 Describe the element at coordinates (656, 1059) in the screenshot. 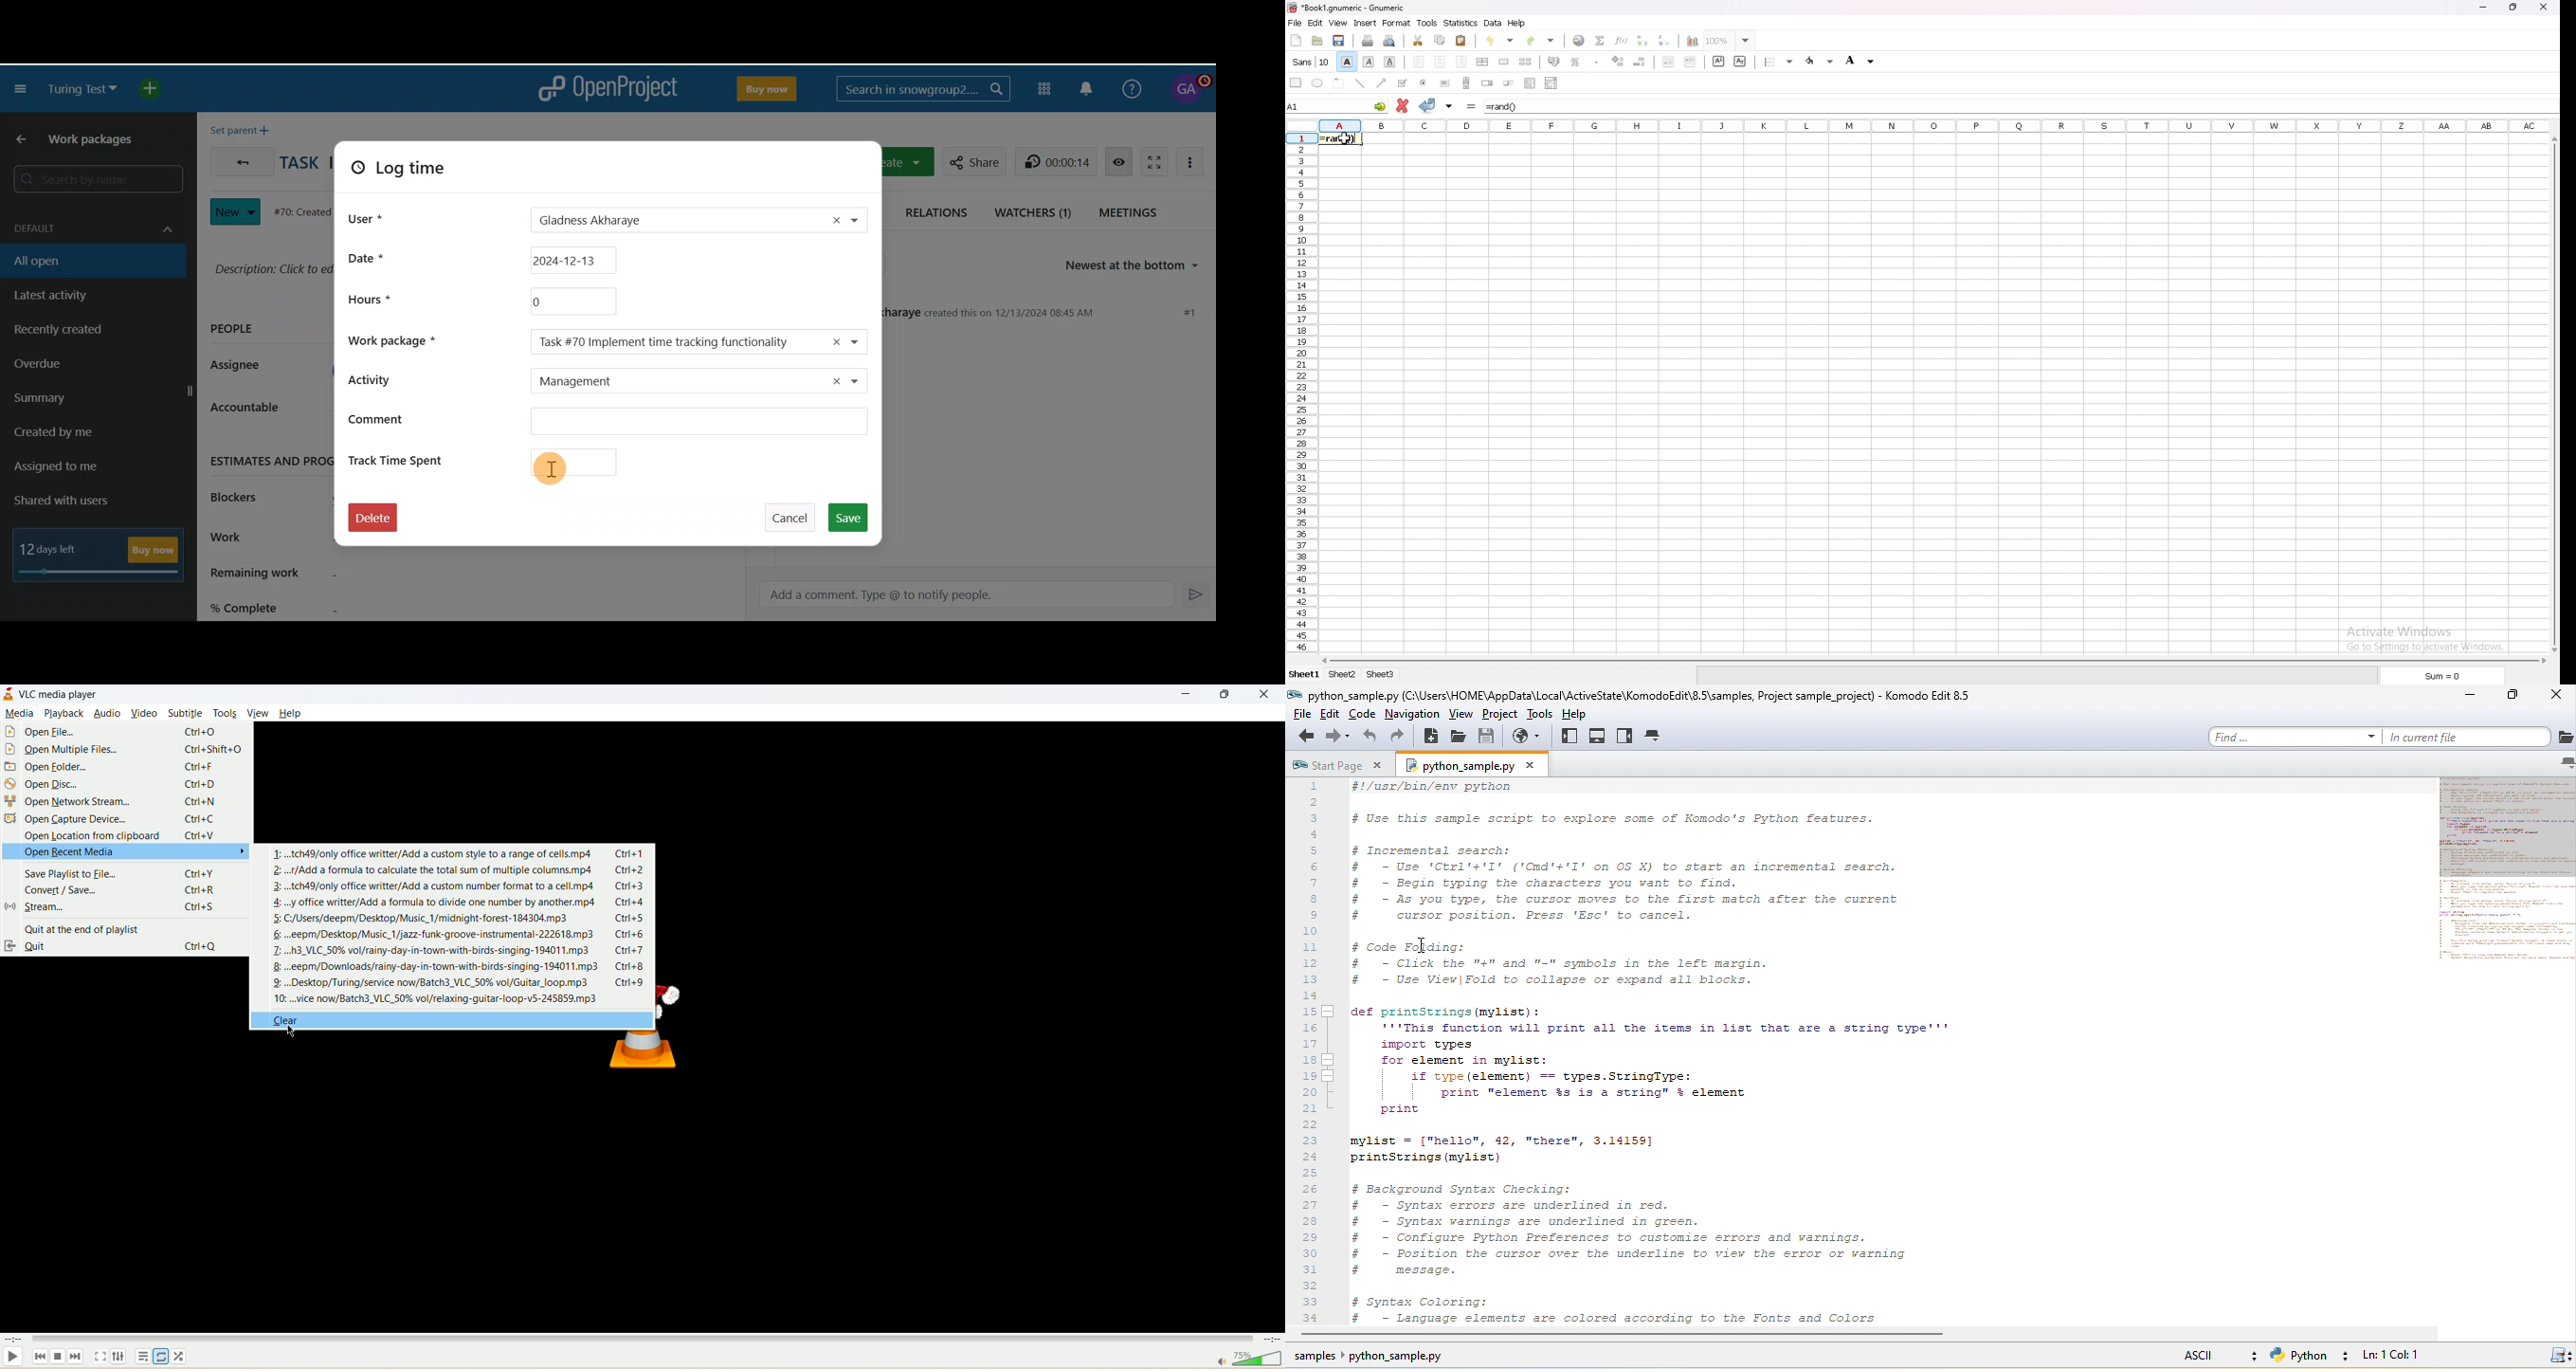

I see `VLC MEDIA PLAYER LOGO` at that location.